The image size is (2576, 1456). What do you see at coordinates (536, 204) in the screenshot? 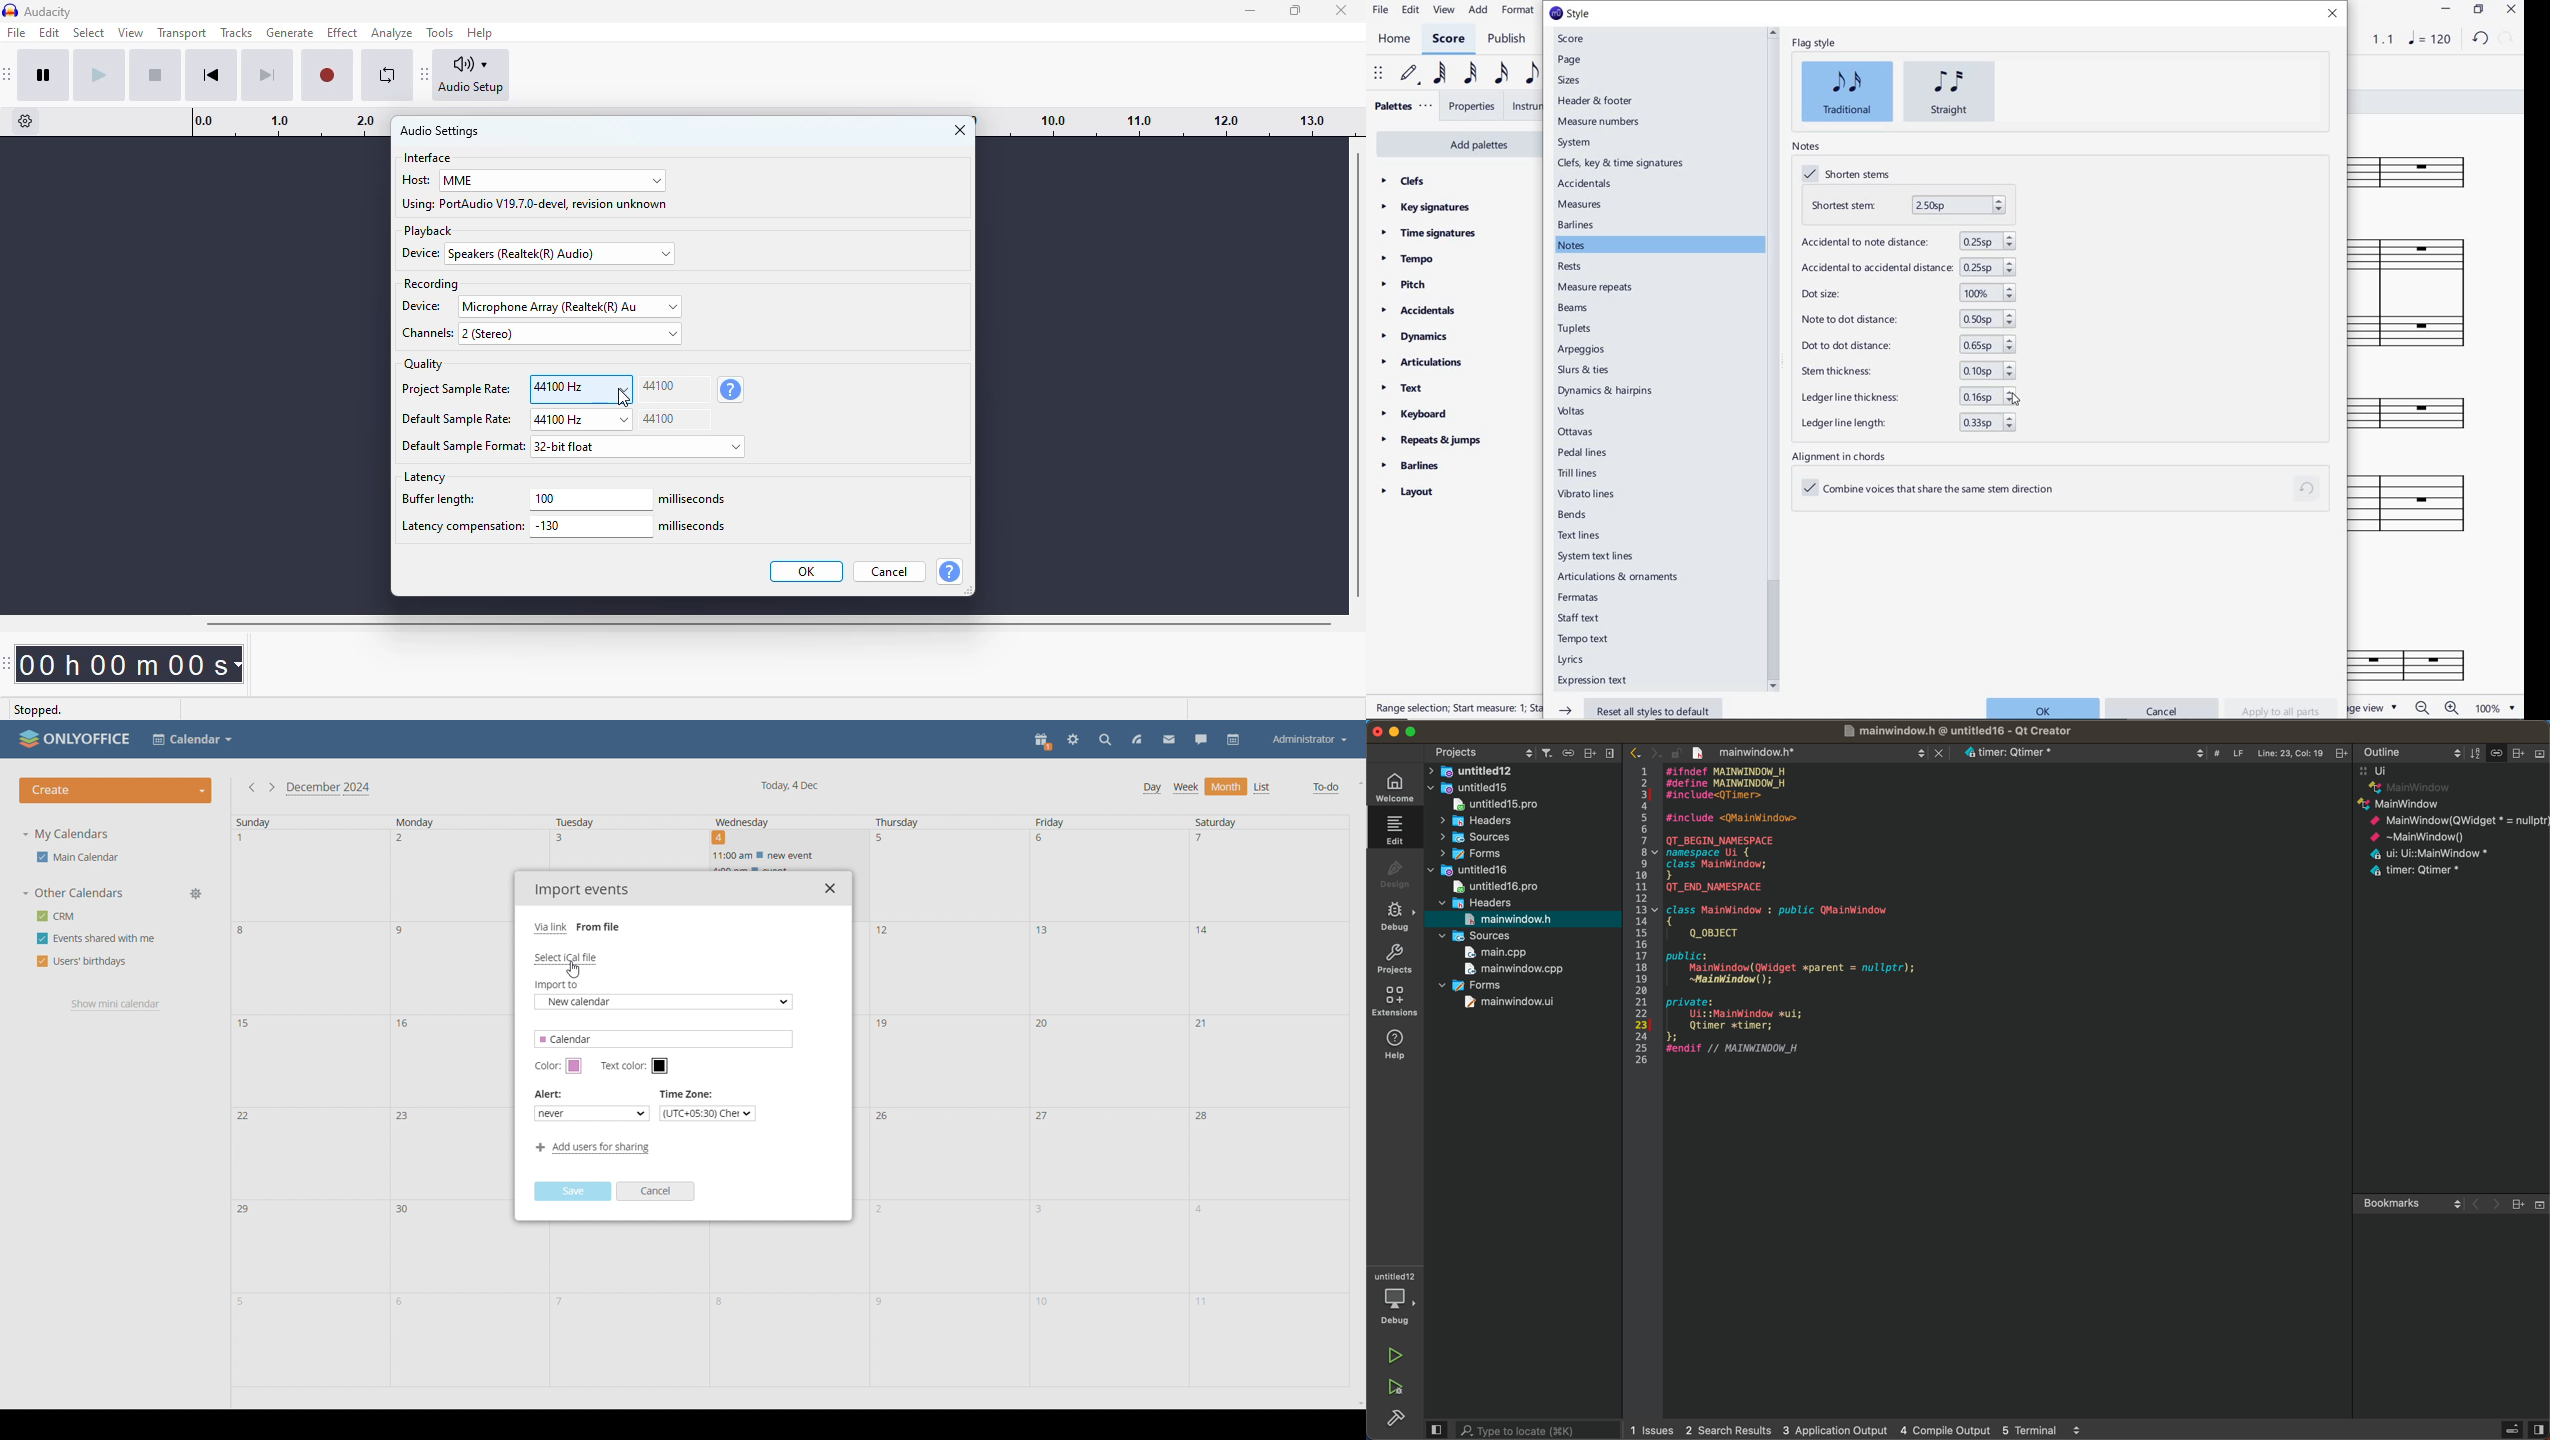
I see `Using: PortAudio V19.7.0-devel, revision unknown` at bounding box center [536, 204].